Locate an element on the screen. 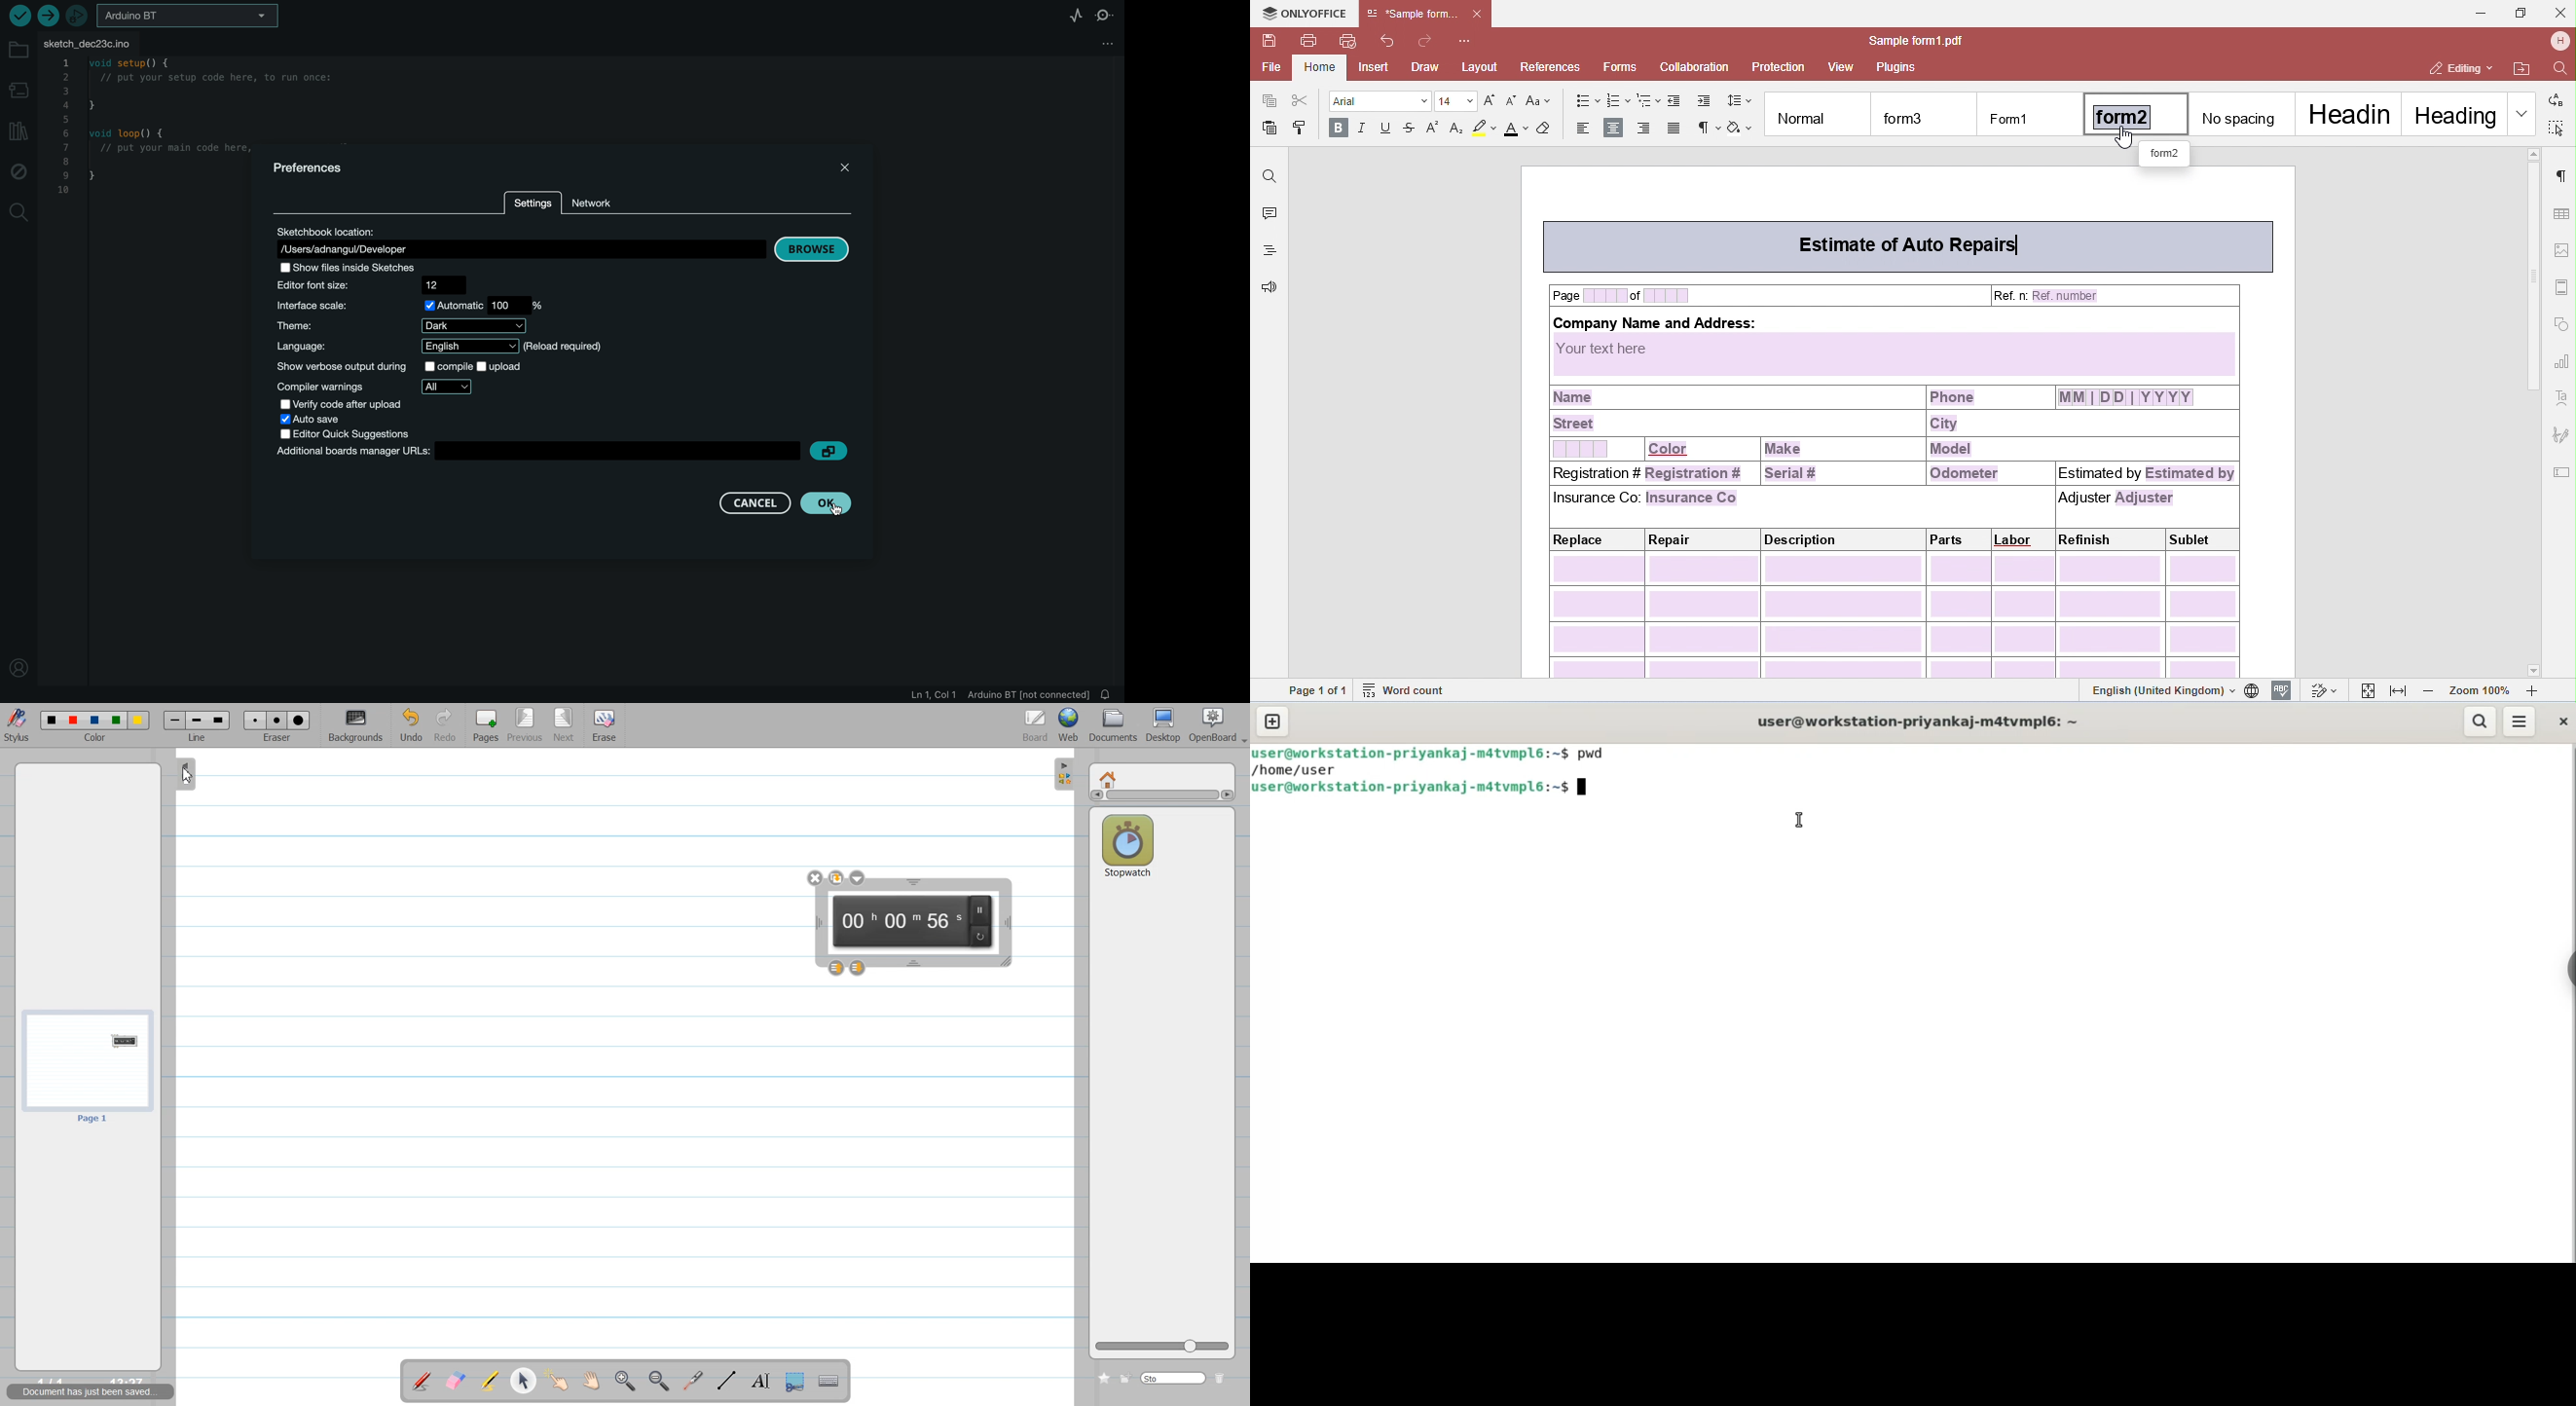  tab settings is located at coordinates (1104, 47).